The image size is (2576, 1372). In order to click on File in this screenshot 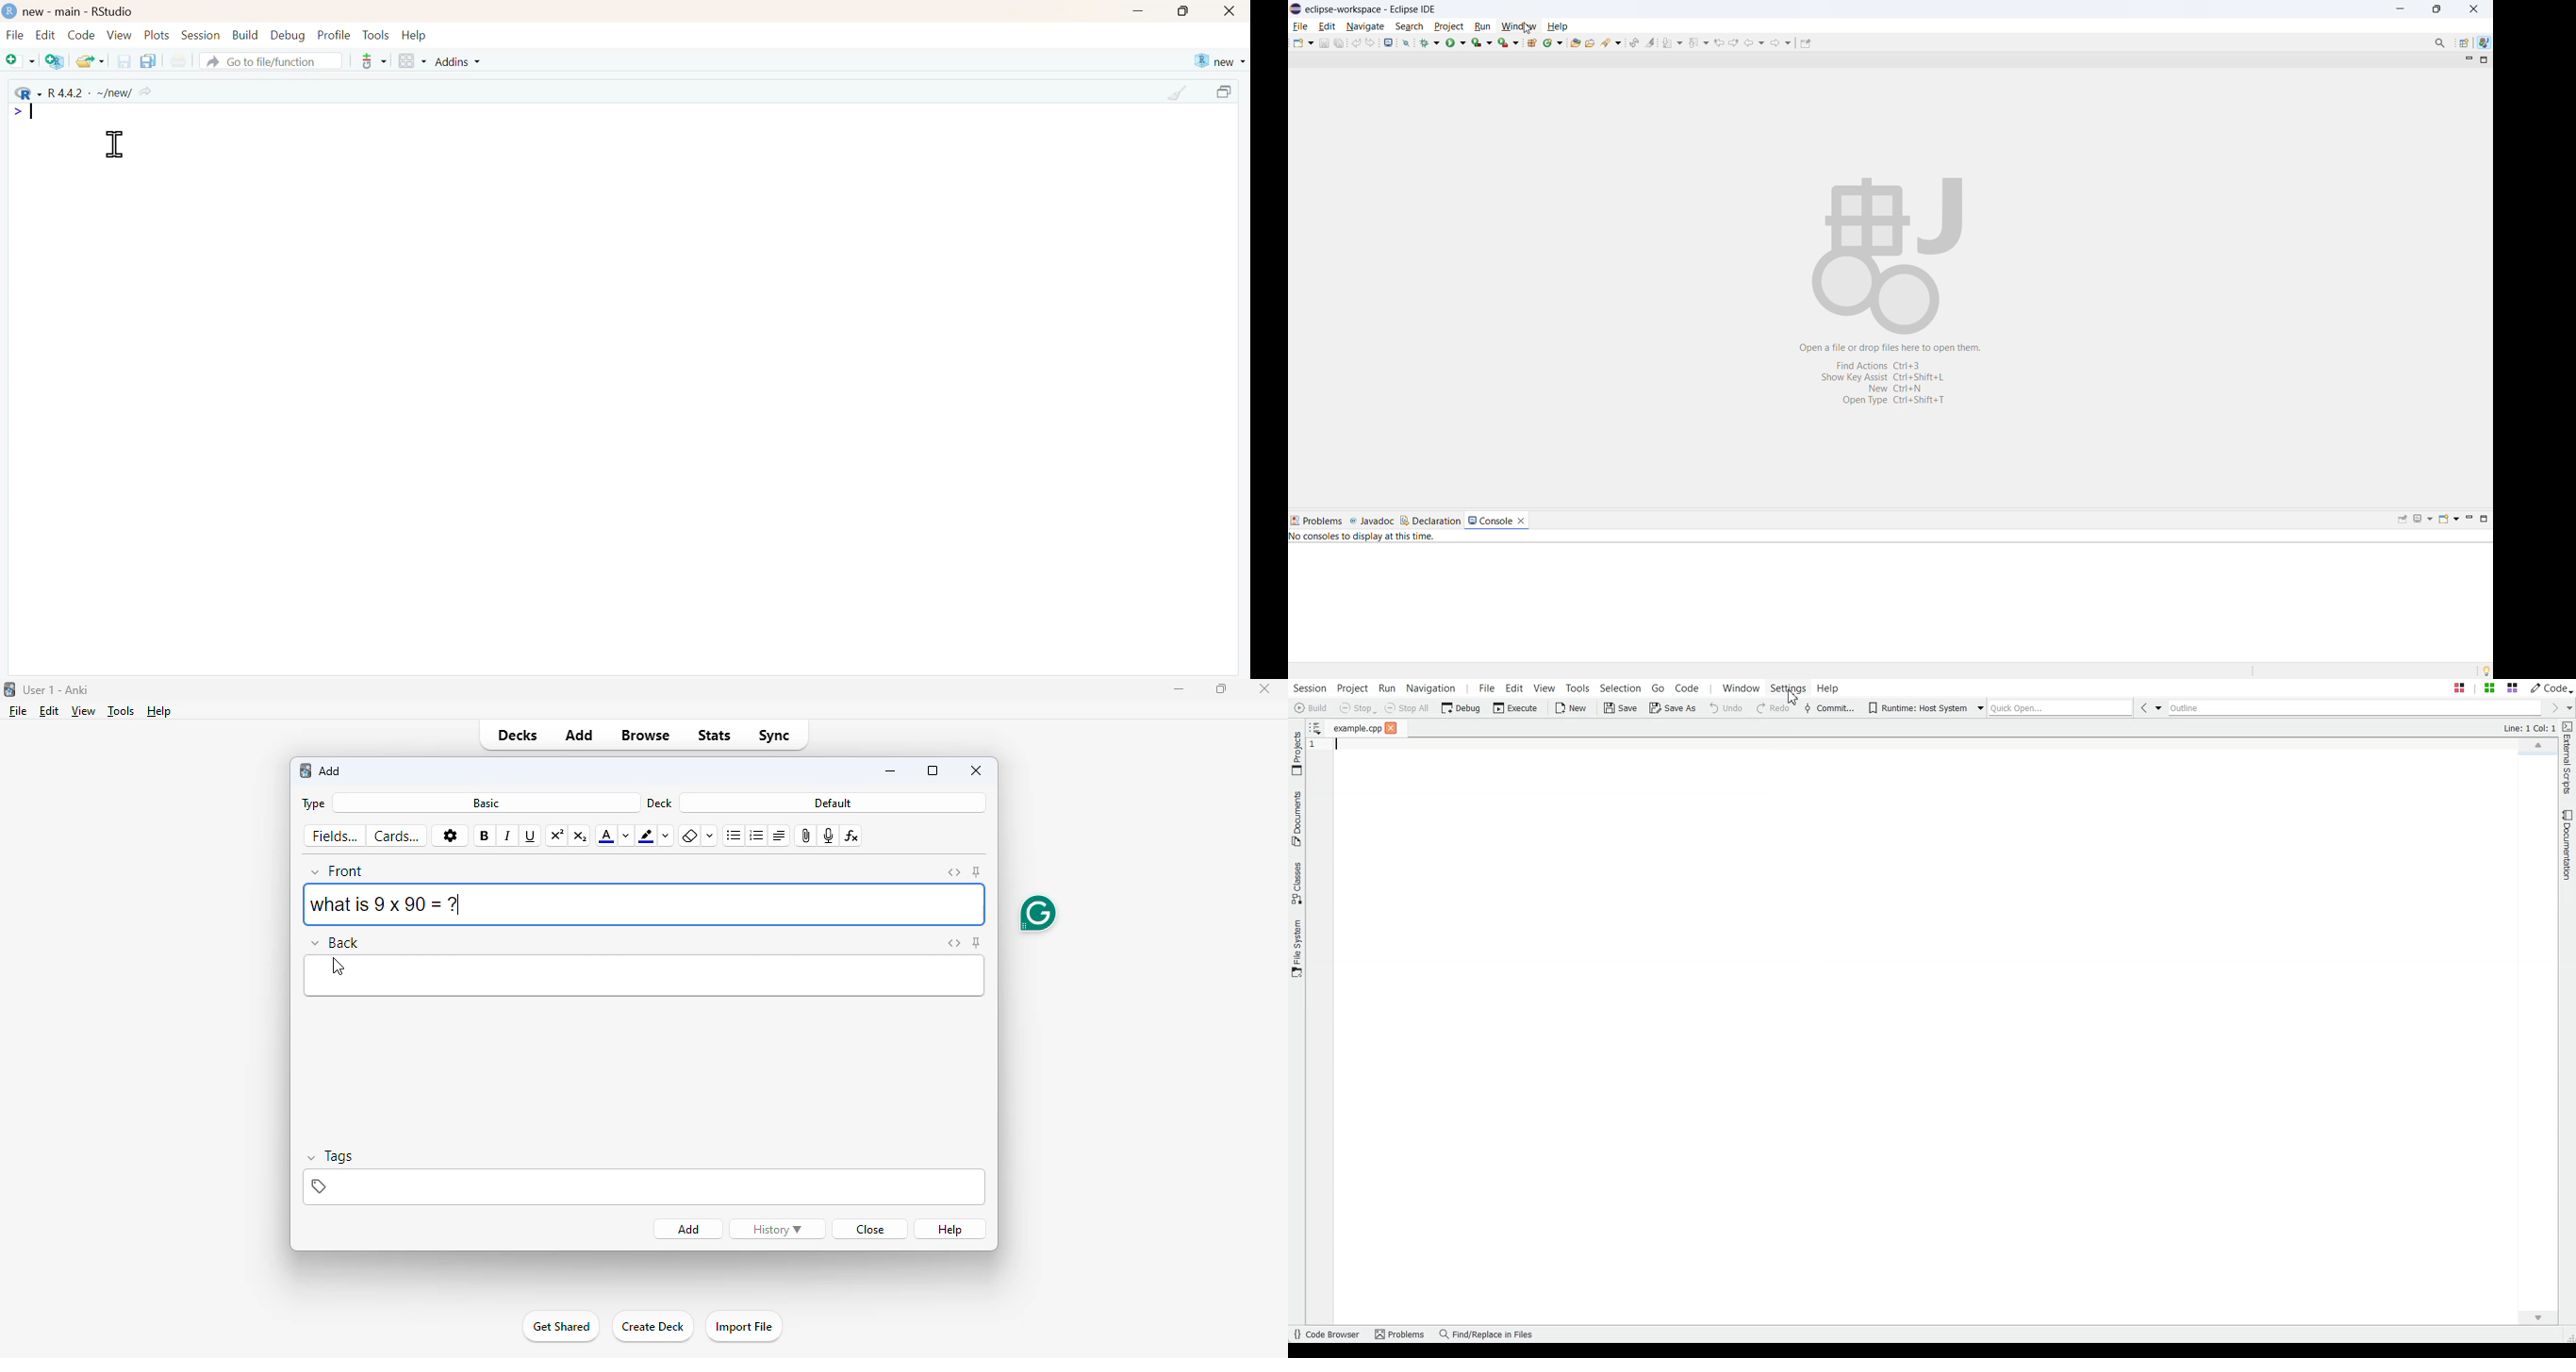, I will do `click(1358, 729)`.